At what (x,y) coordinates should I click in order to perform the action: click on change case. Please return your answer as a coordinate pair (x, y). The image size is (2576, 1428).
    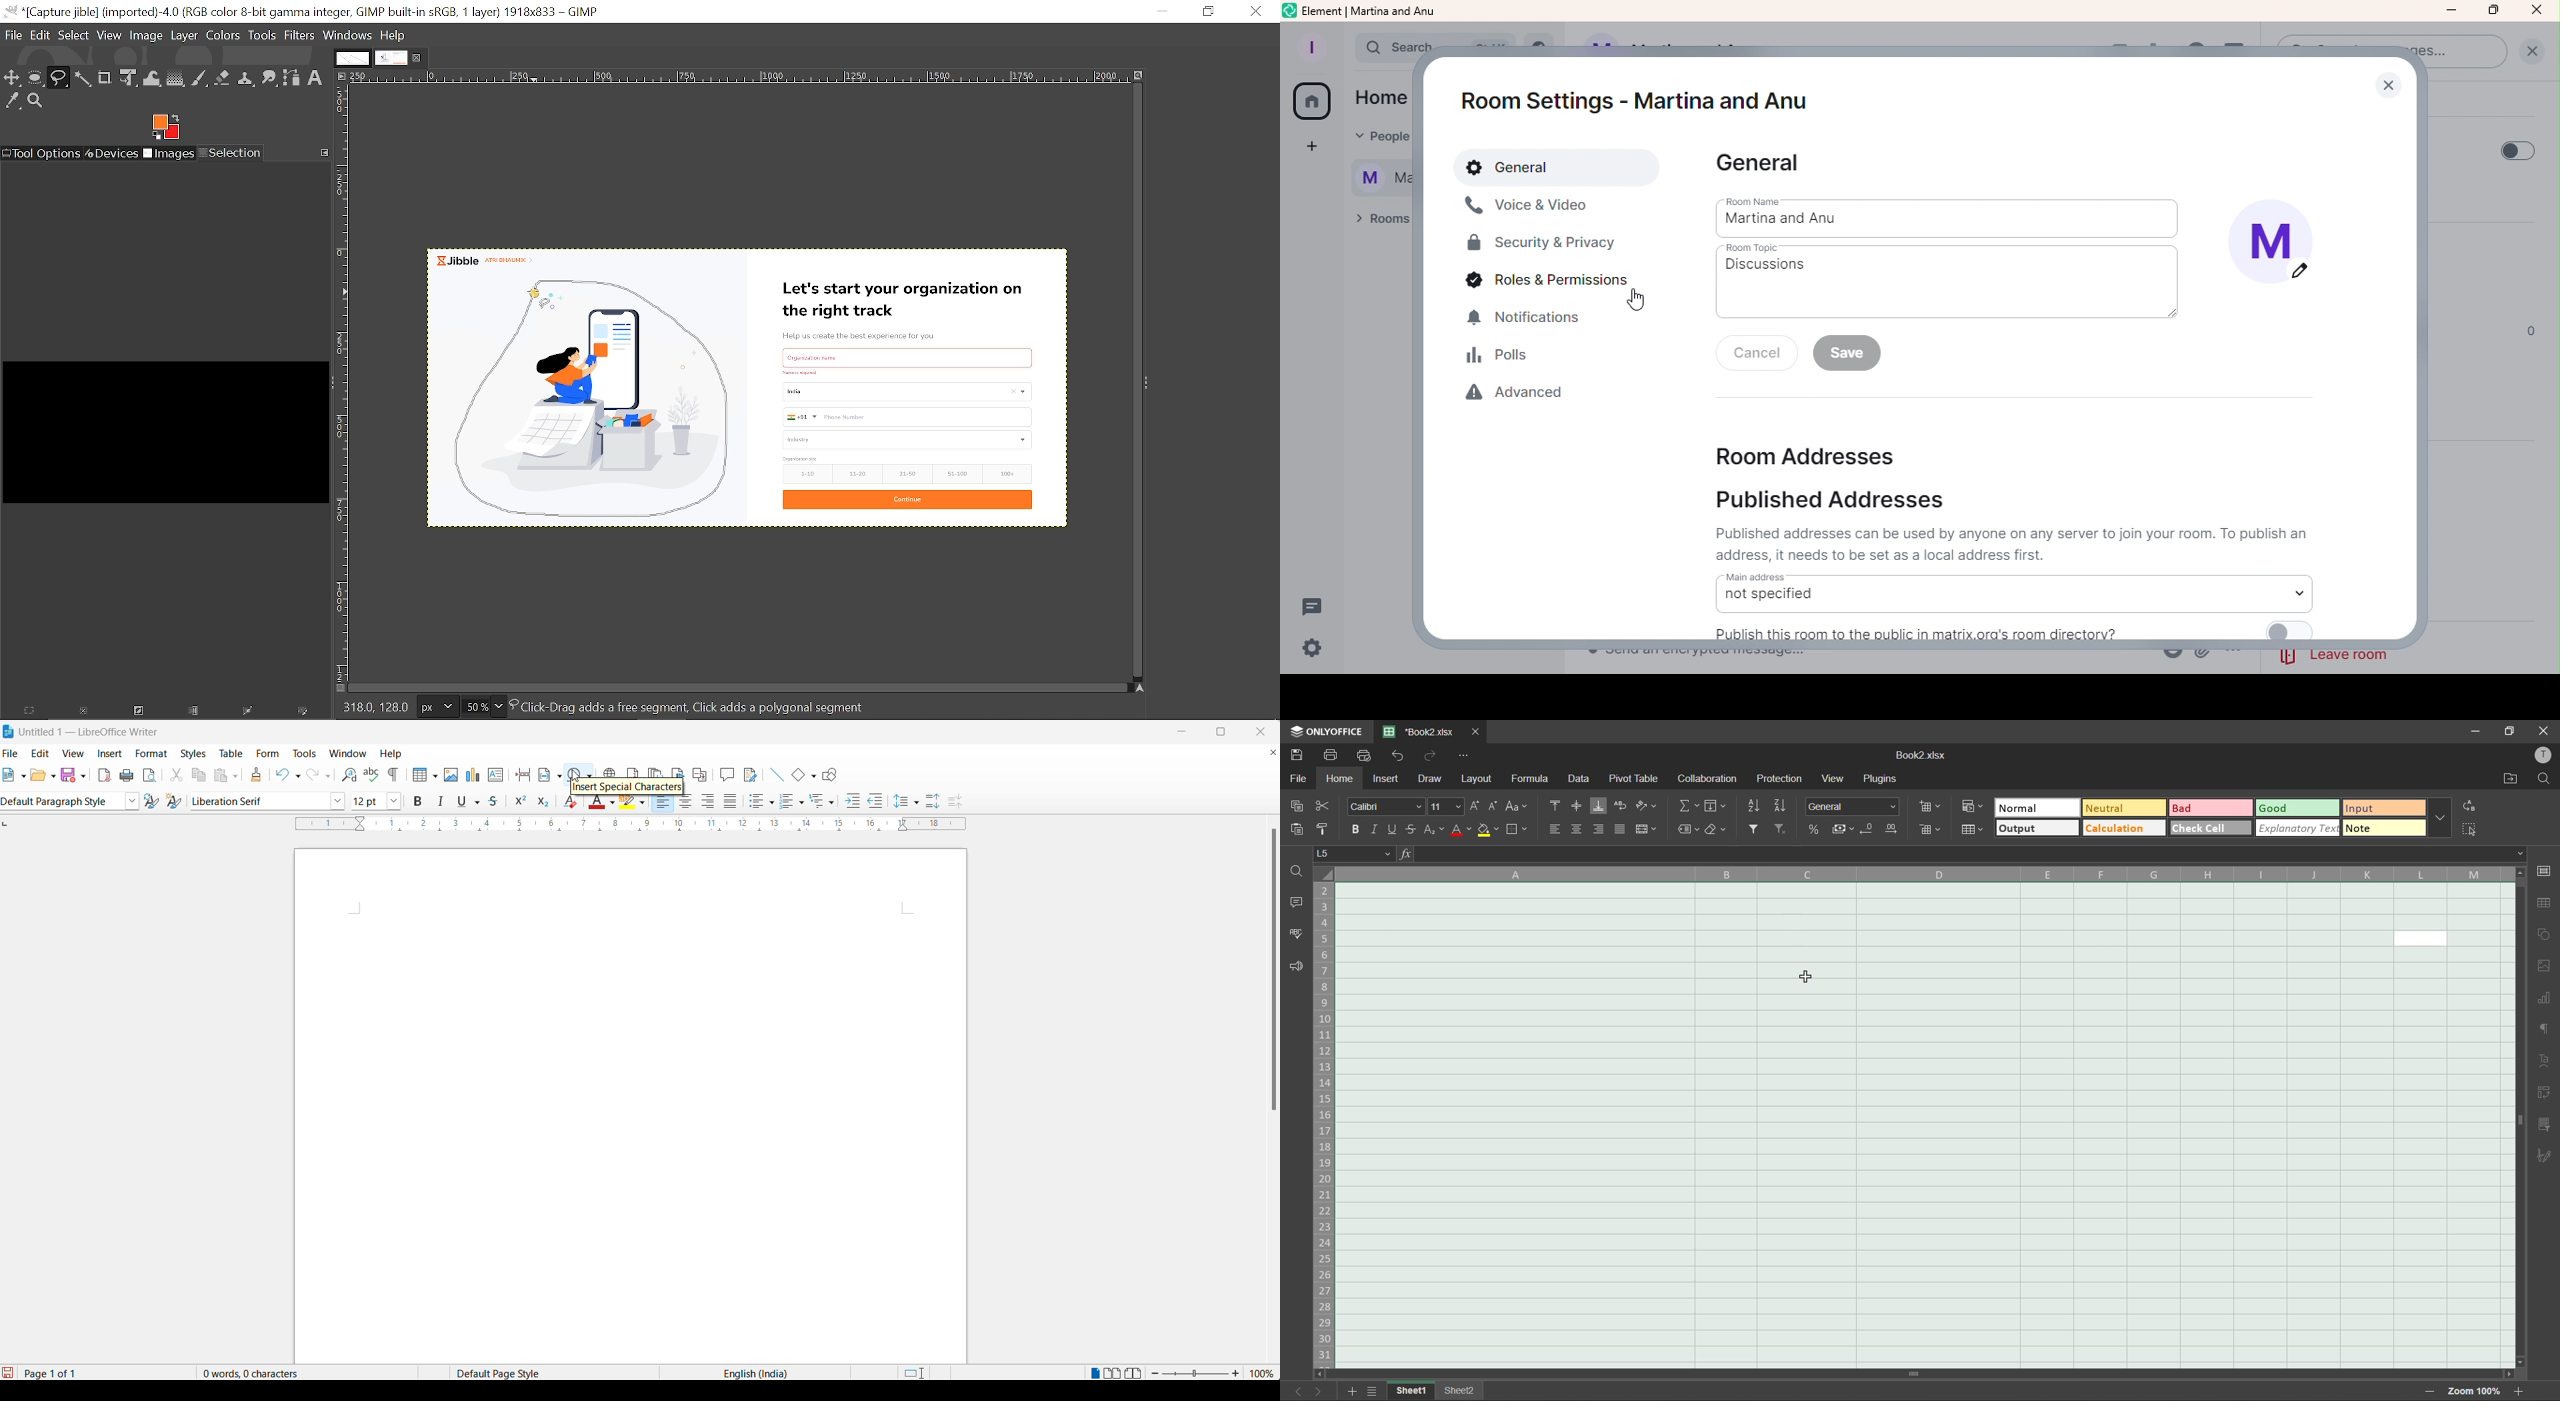
    Looking at the image, I should click on (1519, 805).